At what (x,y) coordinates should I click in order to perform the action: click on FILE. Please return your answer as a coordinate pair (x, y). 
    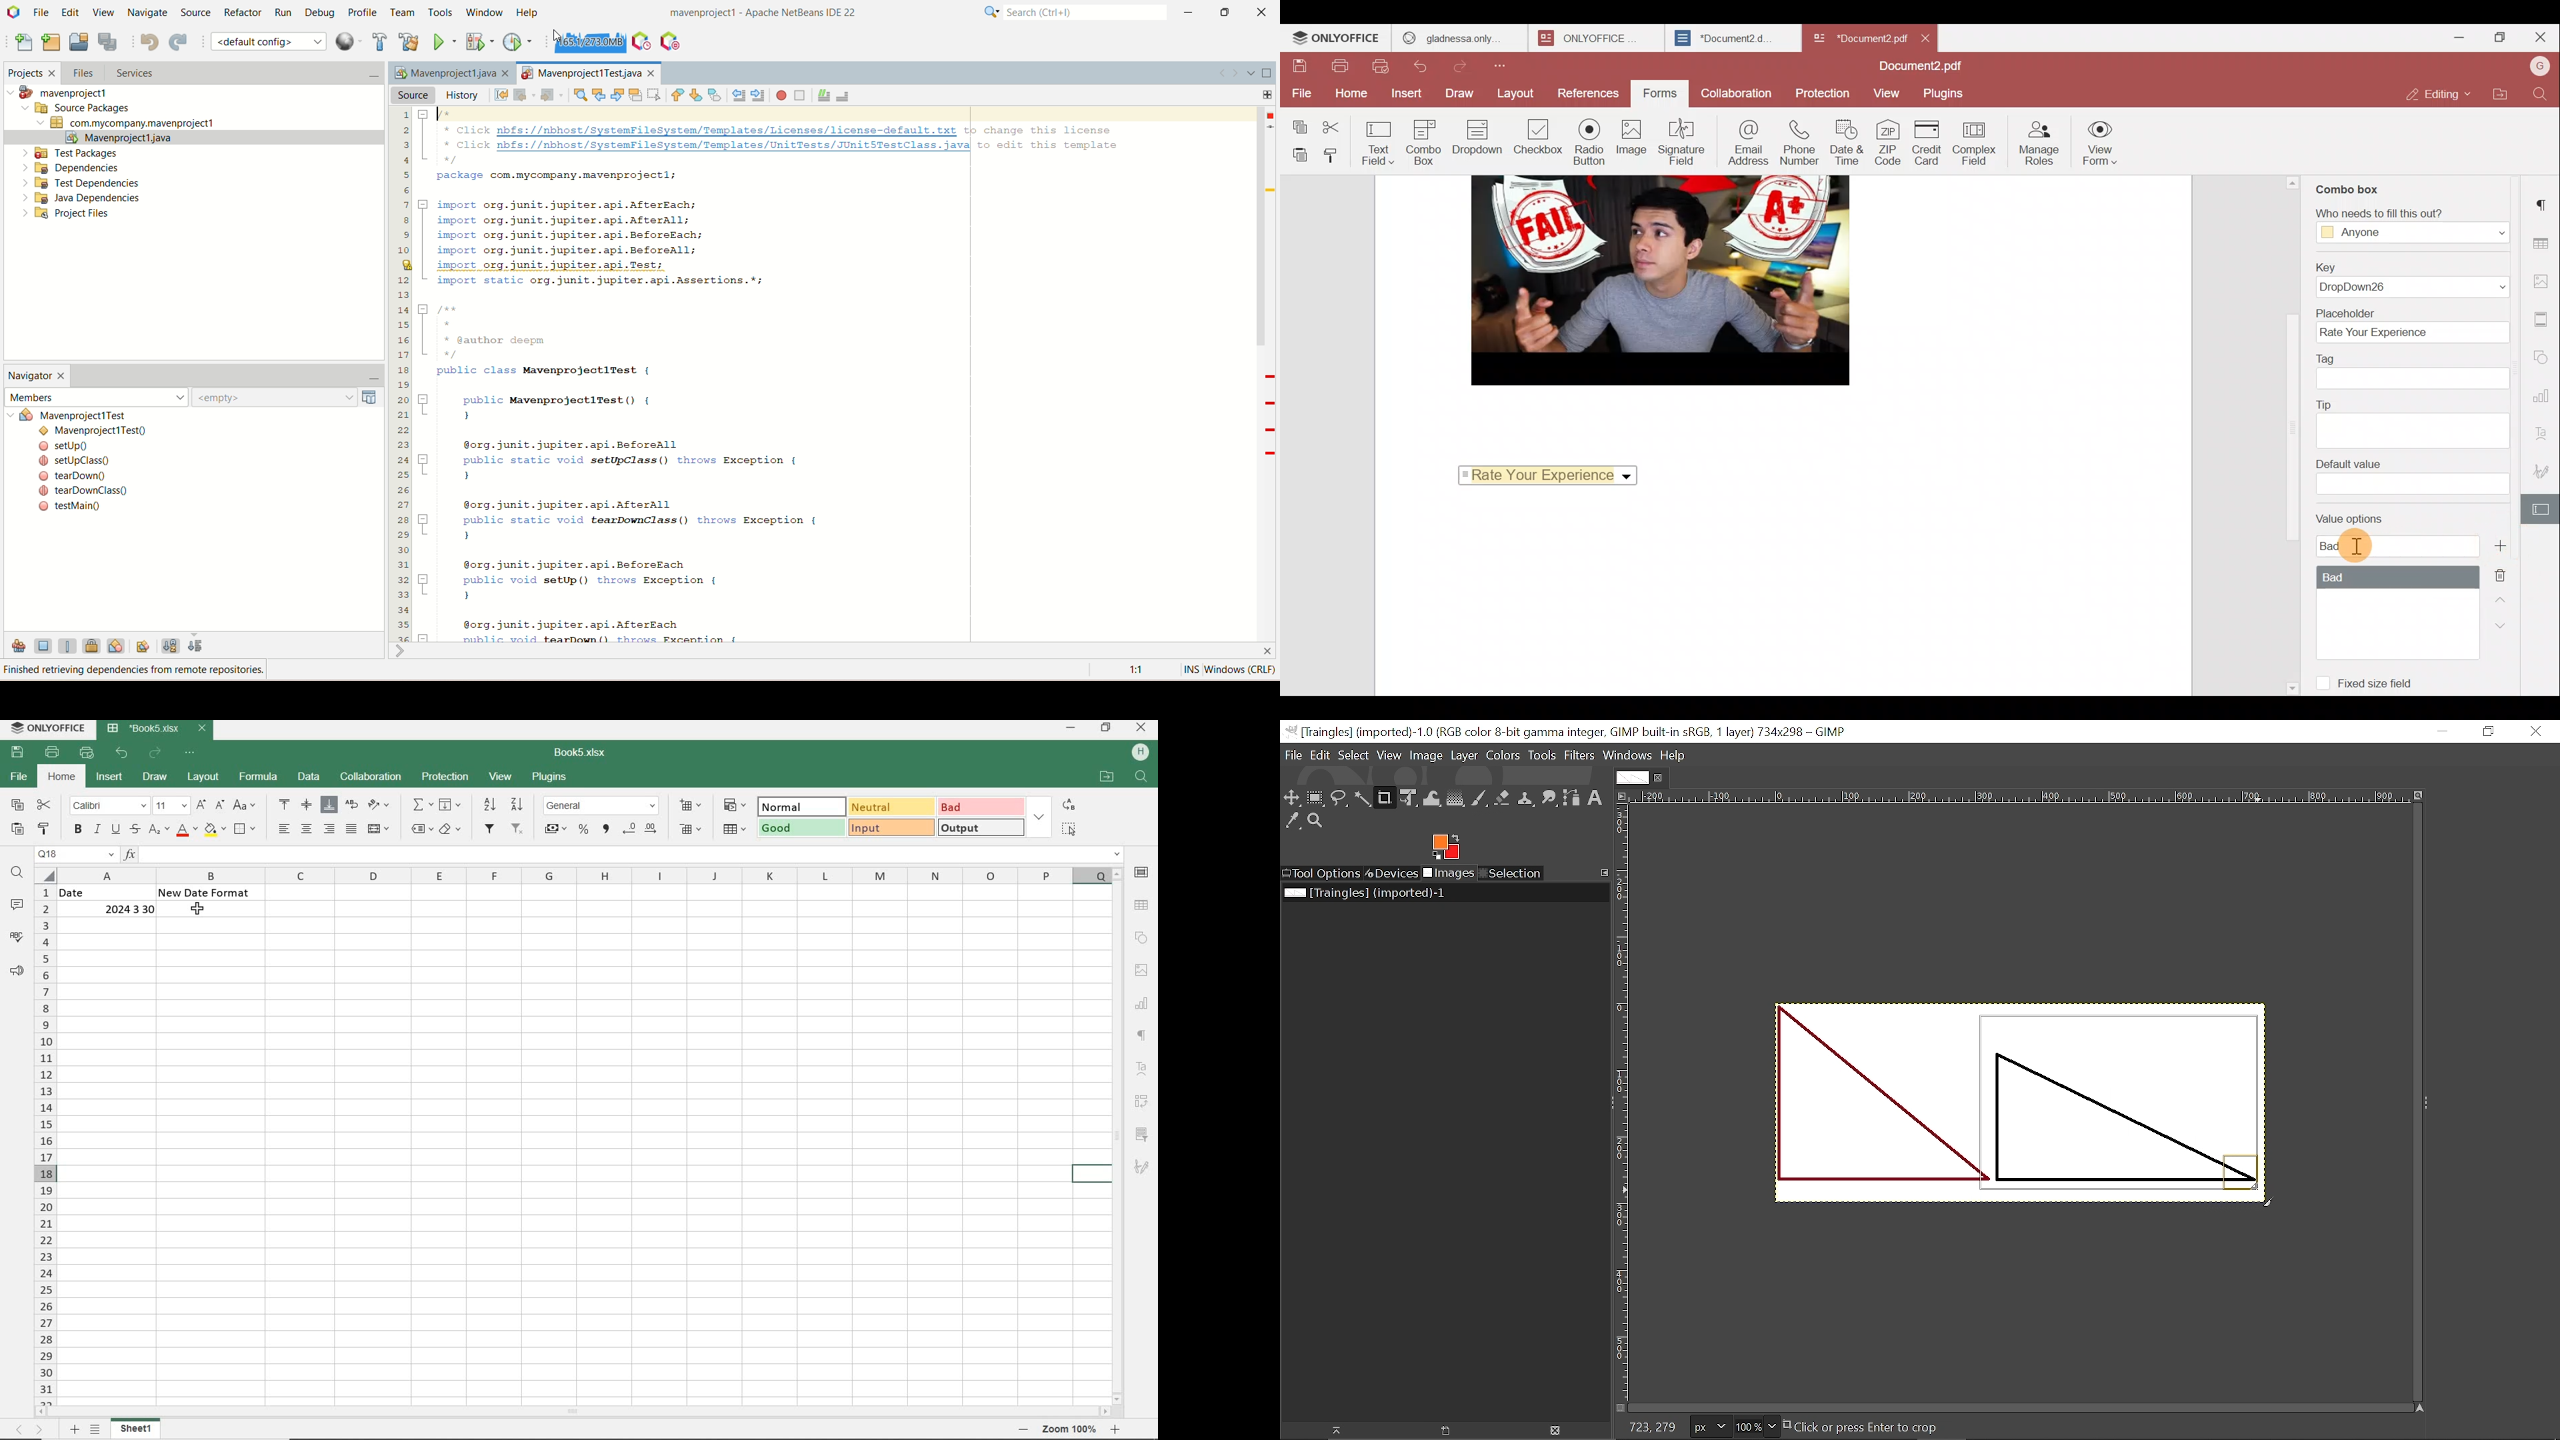
    Looking at the image, I should click on (21, 777).